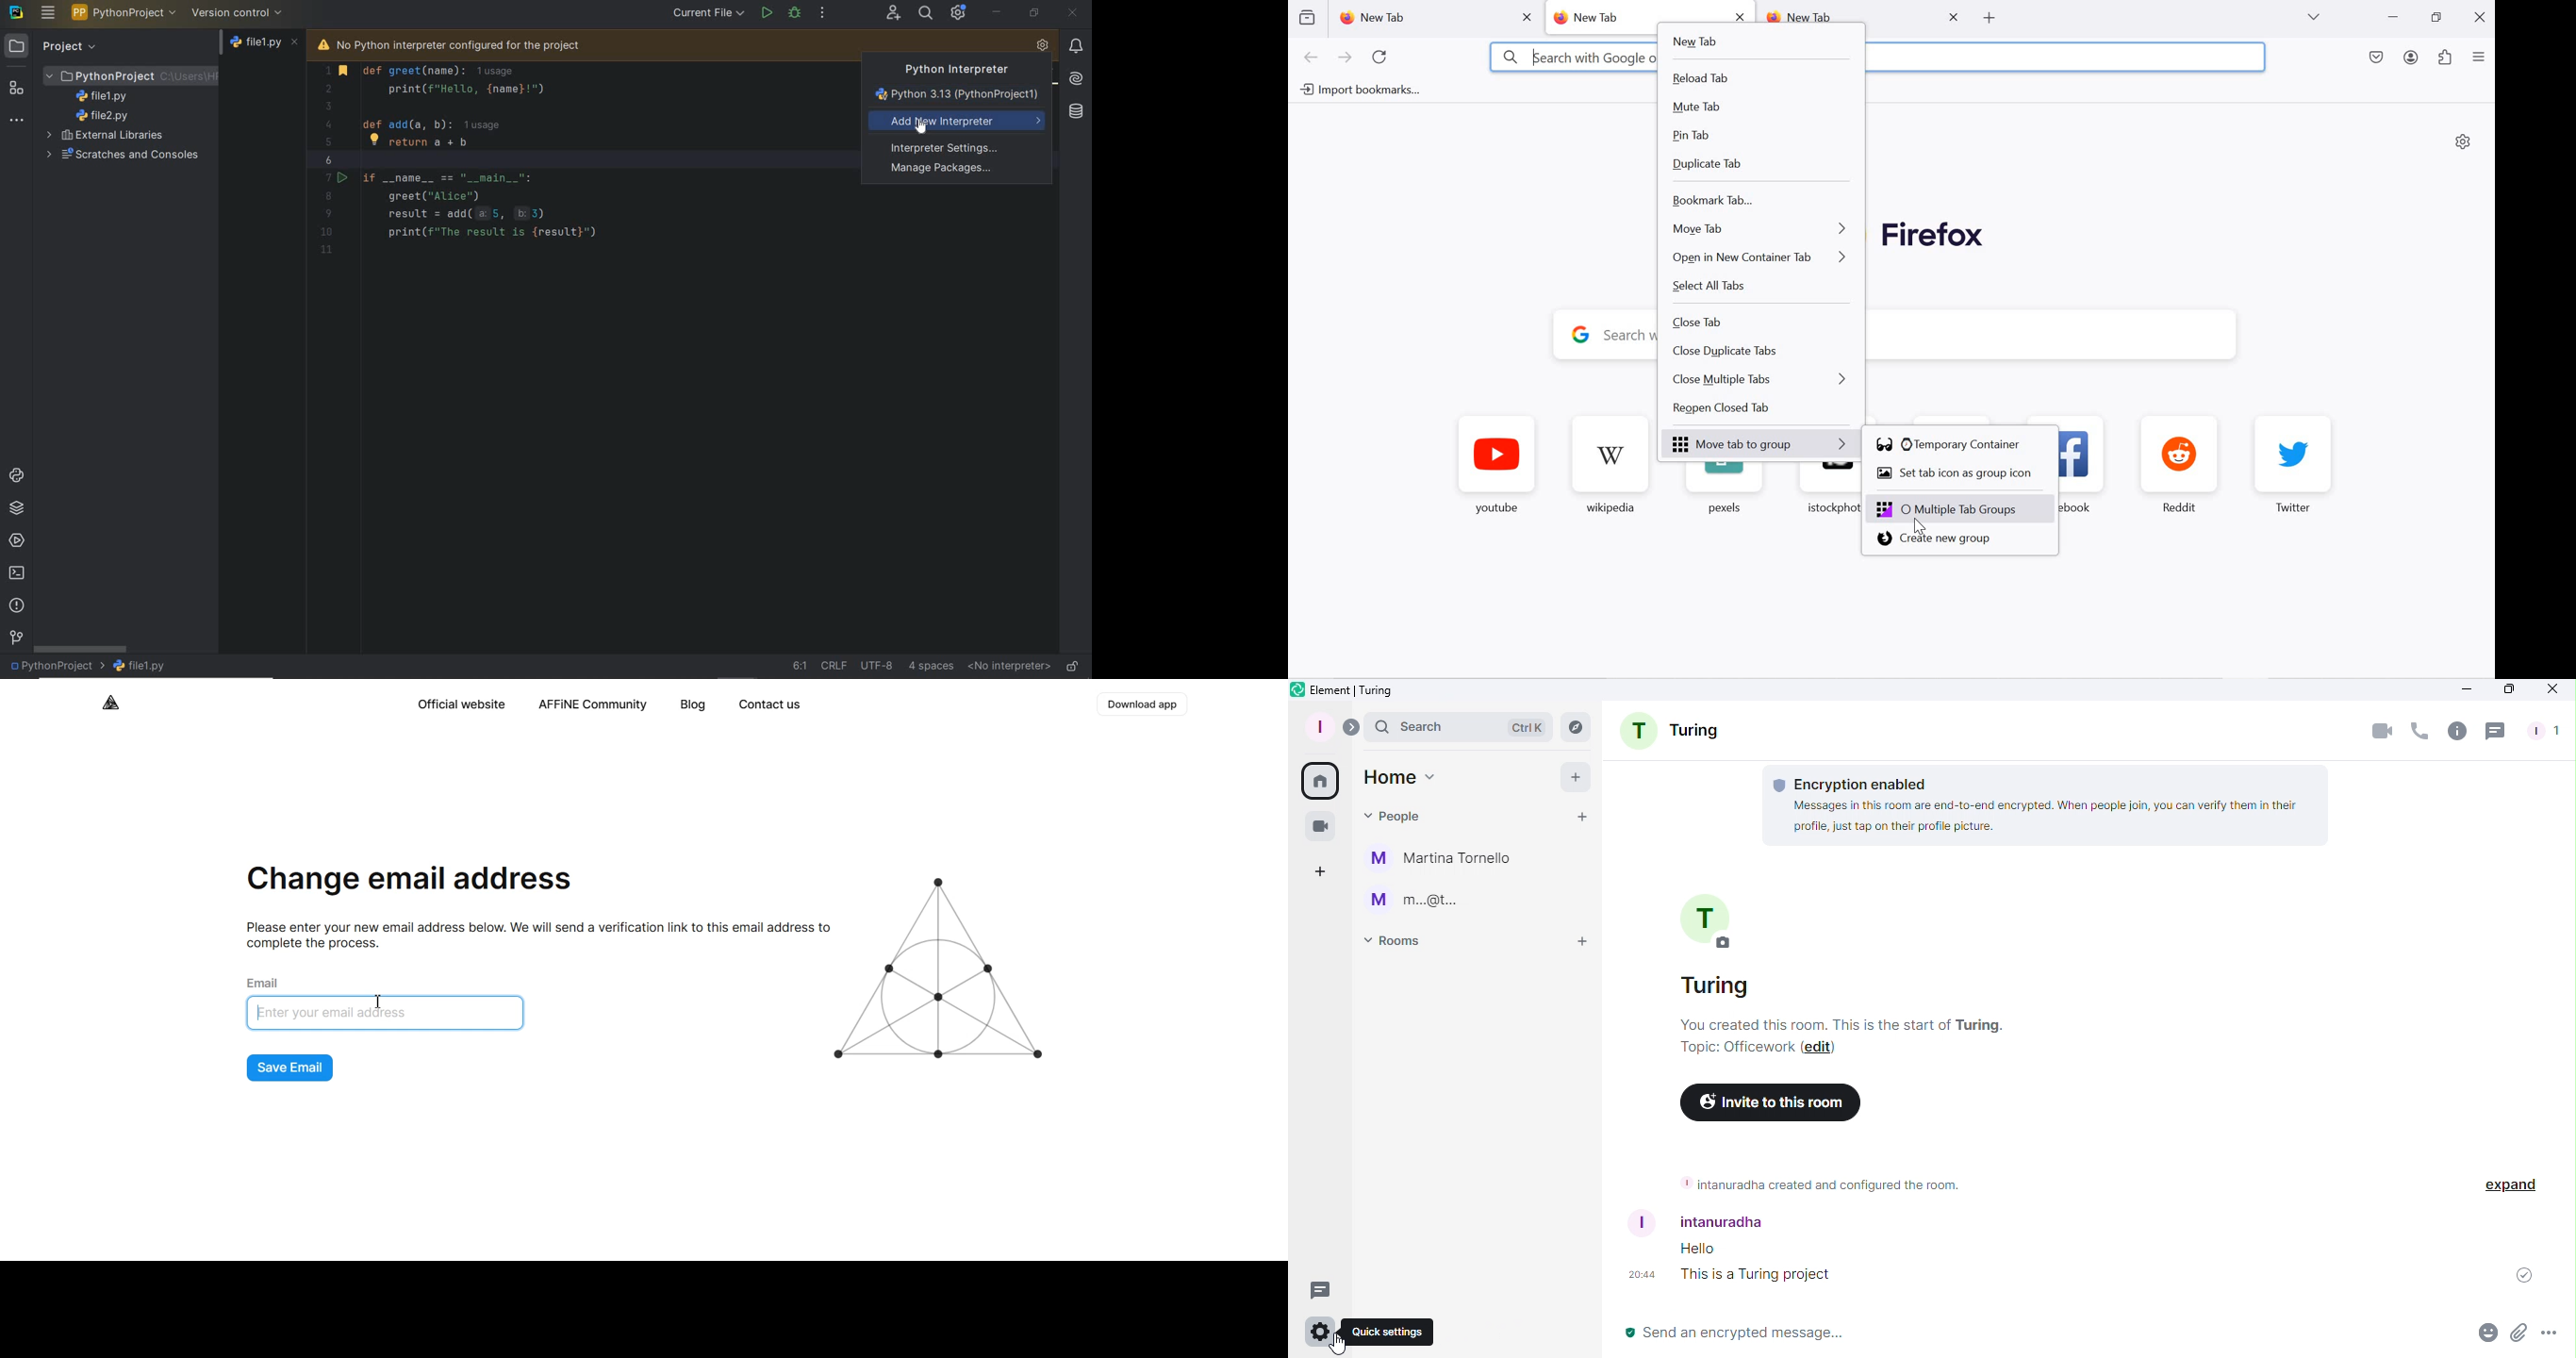 The image size is (2576, 1372). What do you see at coordinates (1323, 1289) in the screenshot?
I see `Threads` at bounding box center [1323, 1289].